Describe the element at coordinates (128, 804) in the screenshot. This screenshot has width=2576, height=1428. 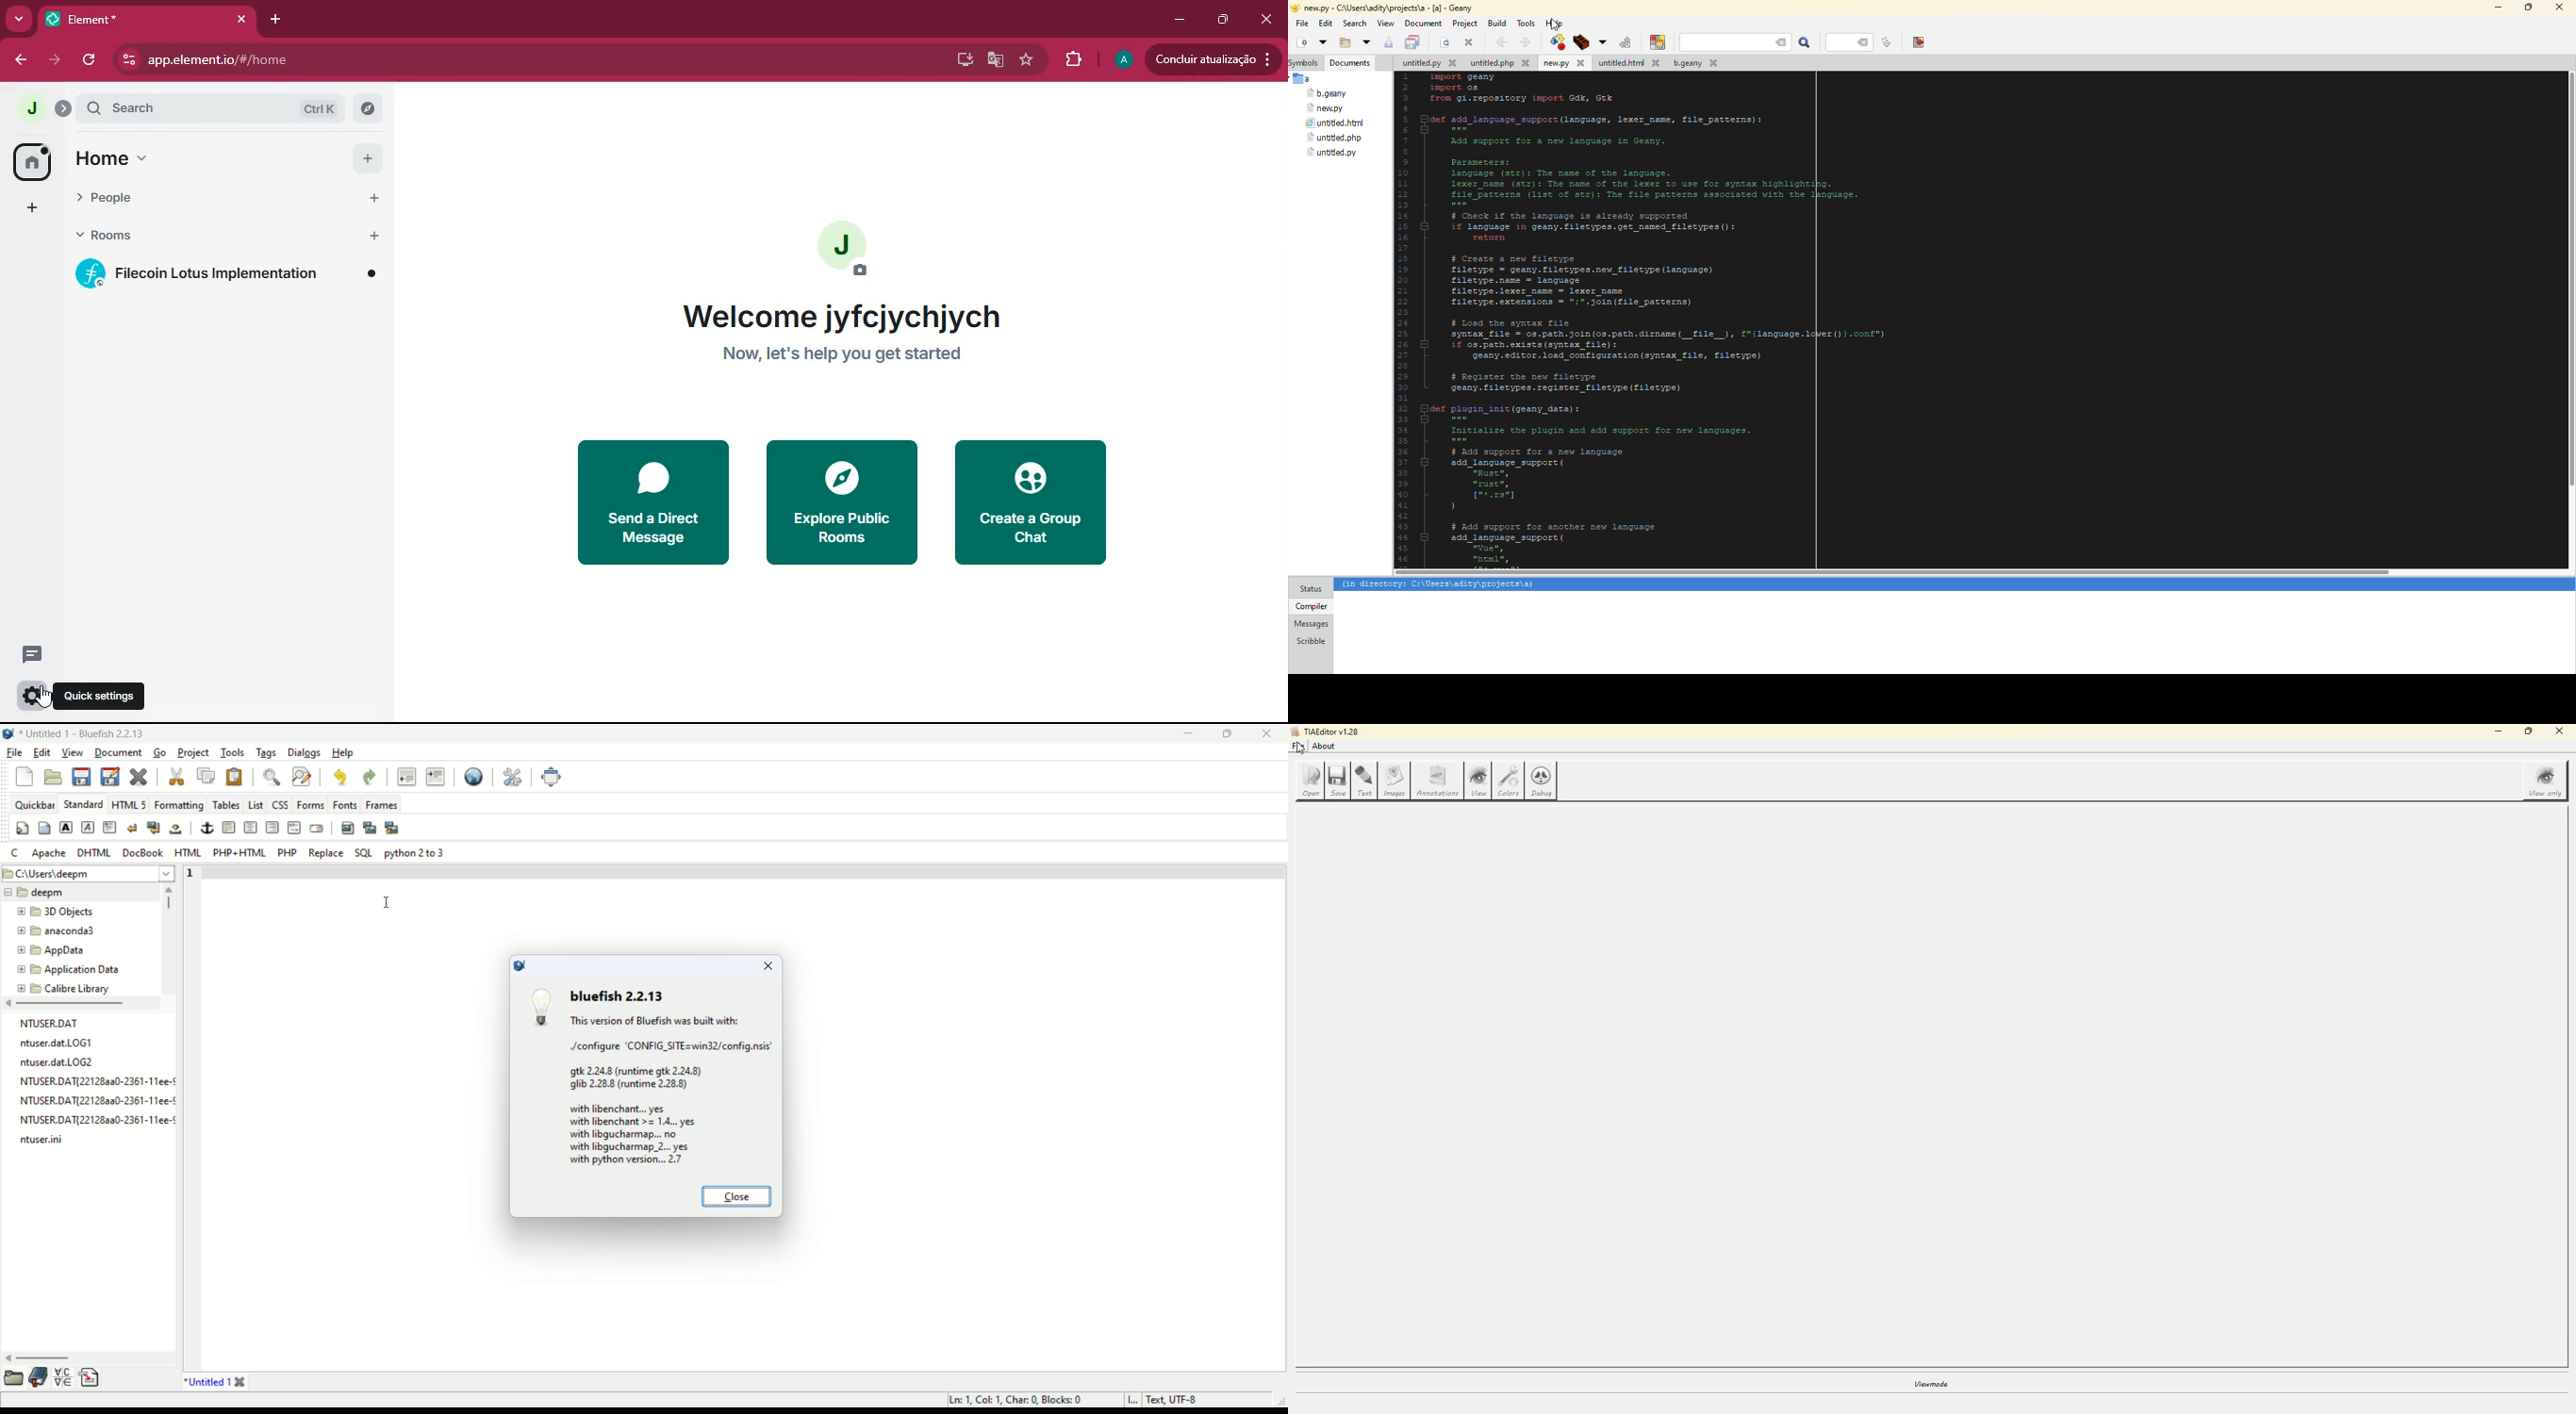
I see `HTML5` at that location.